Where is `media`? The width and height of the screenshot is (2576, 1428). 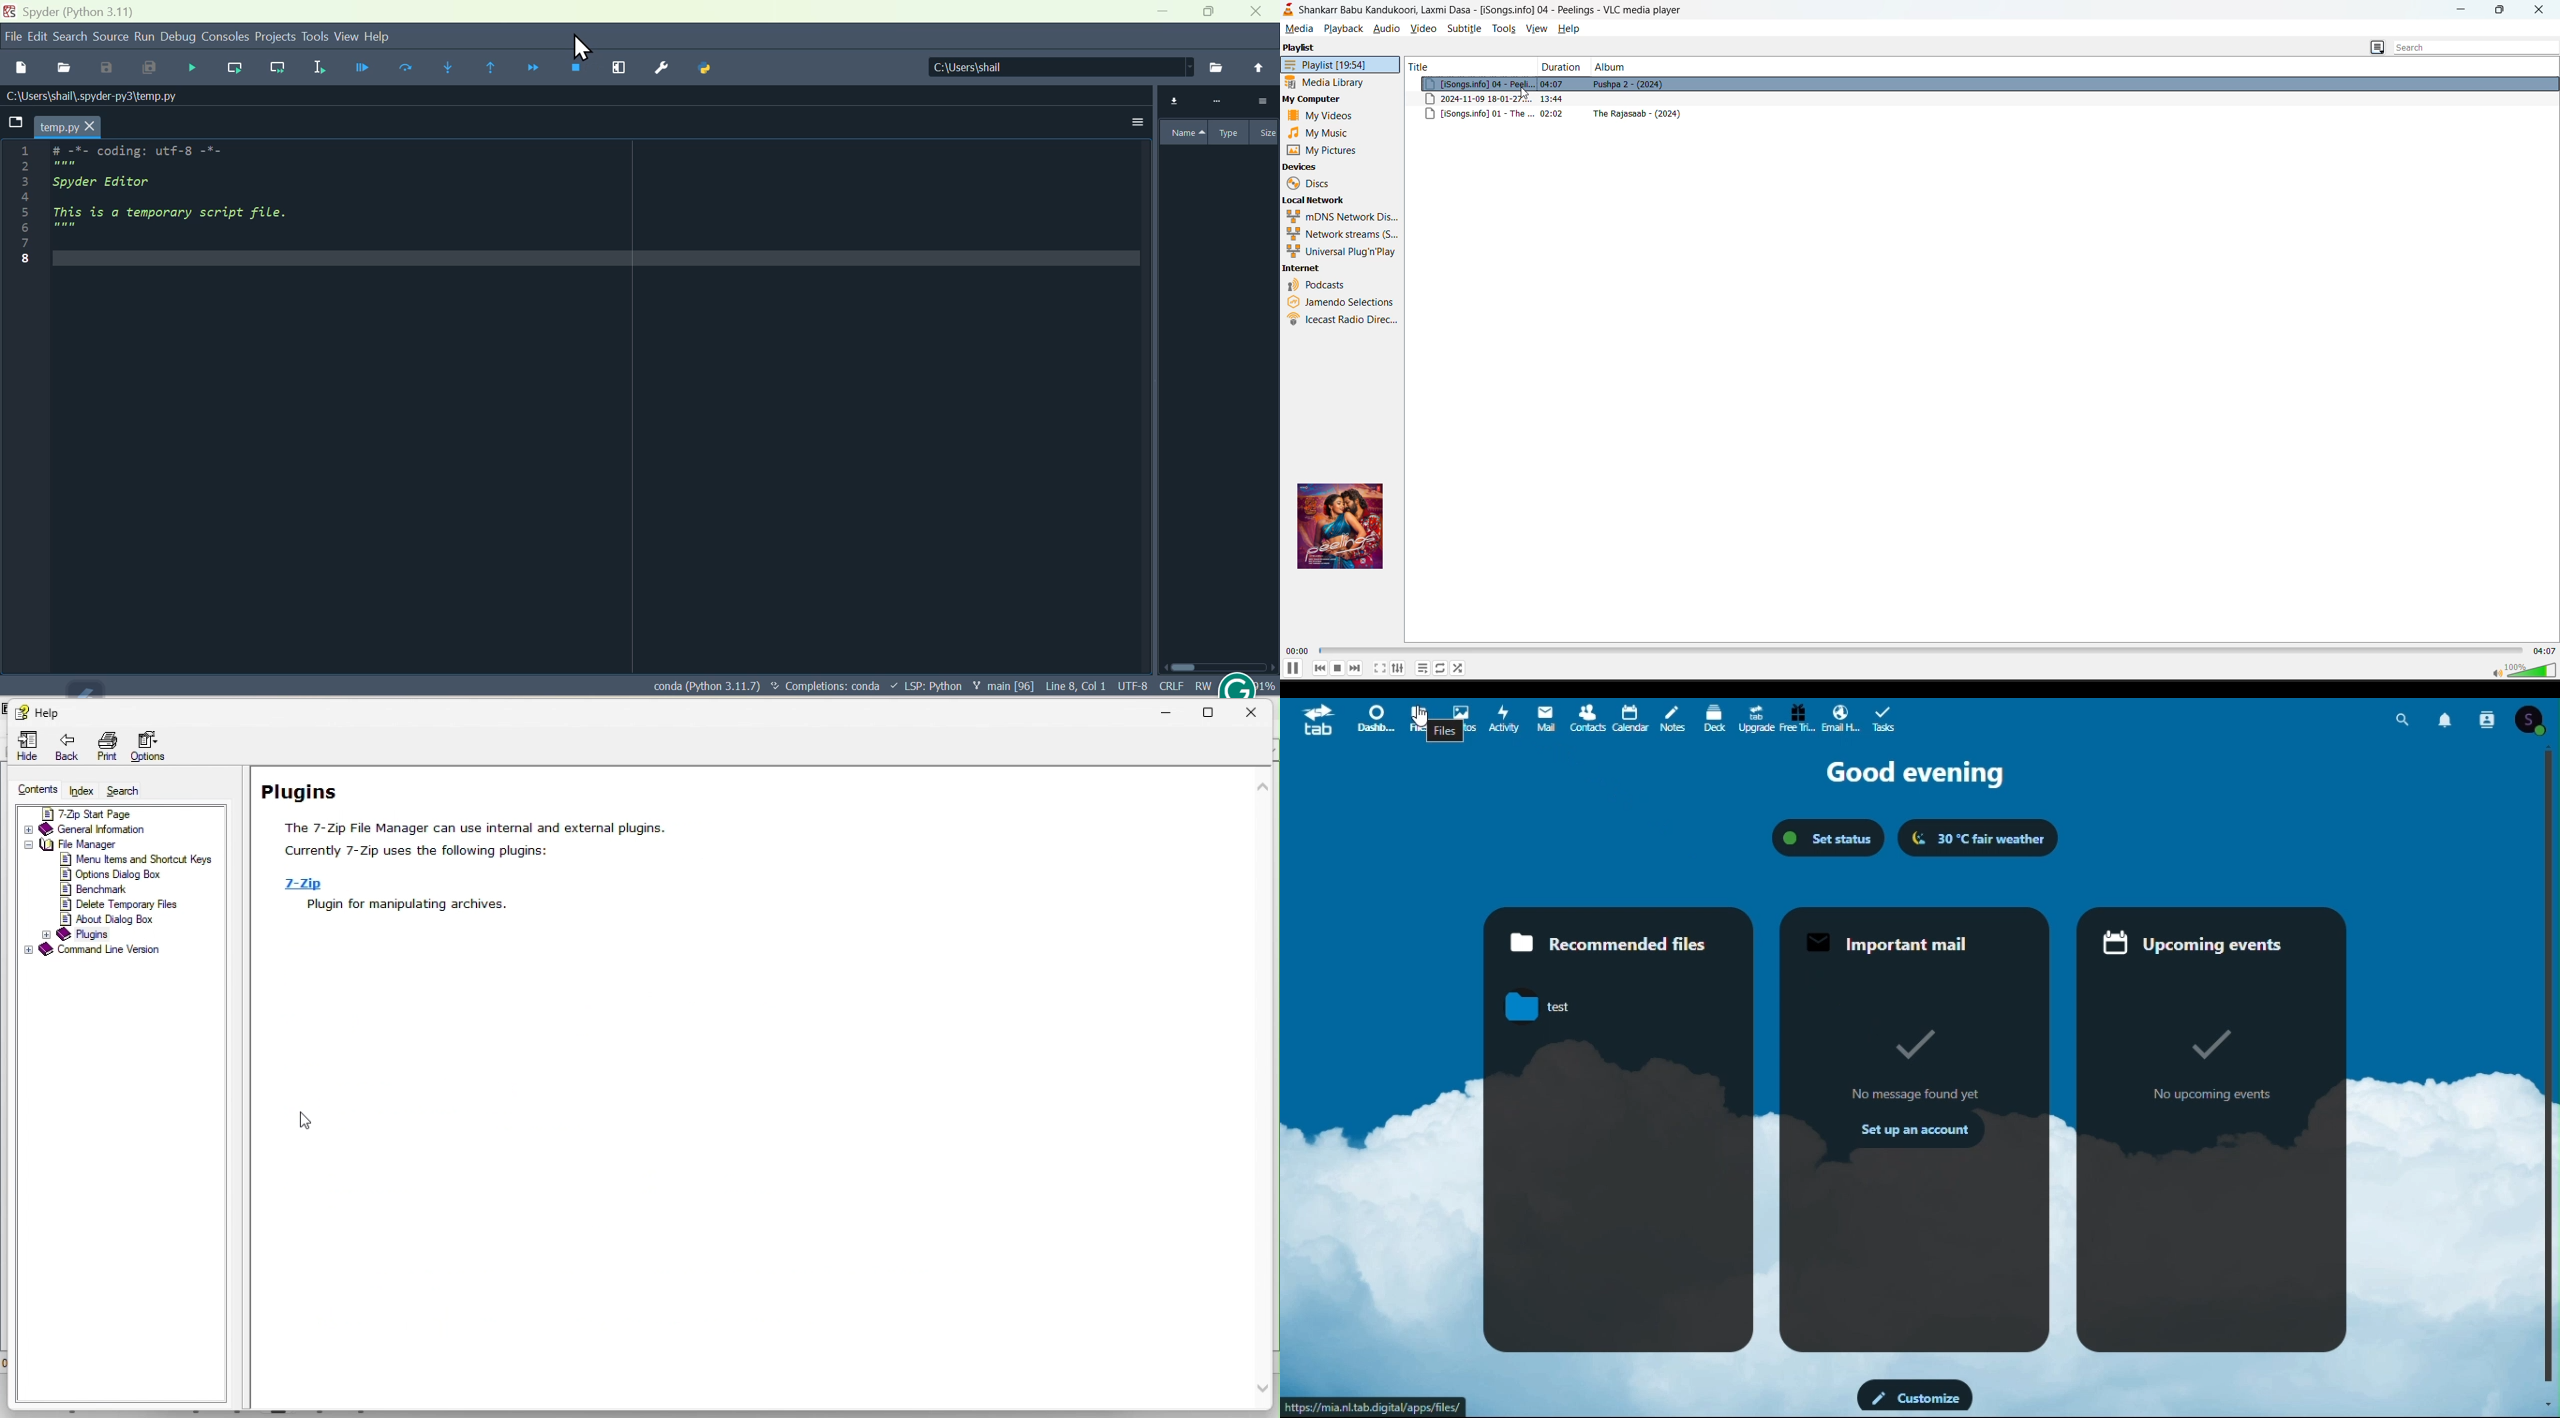 media is located at coordinates (1301, 29).